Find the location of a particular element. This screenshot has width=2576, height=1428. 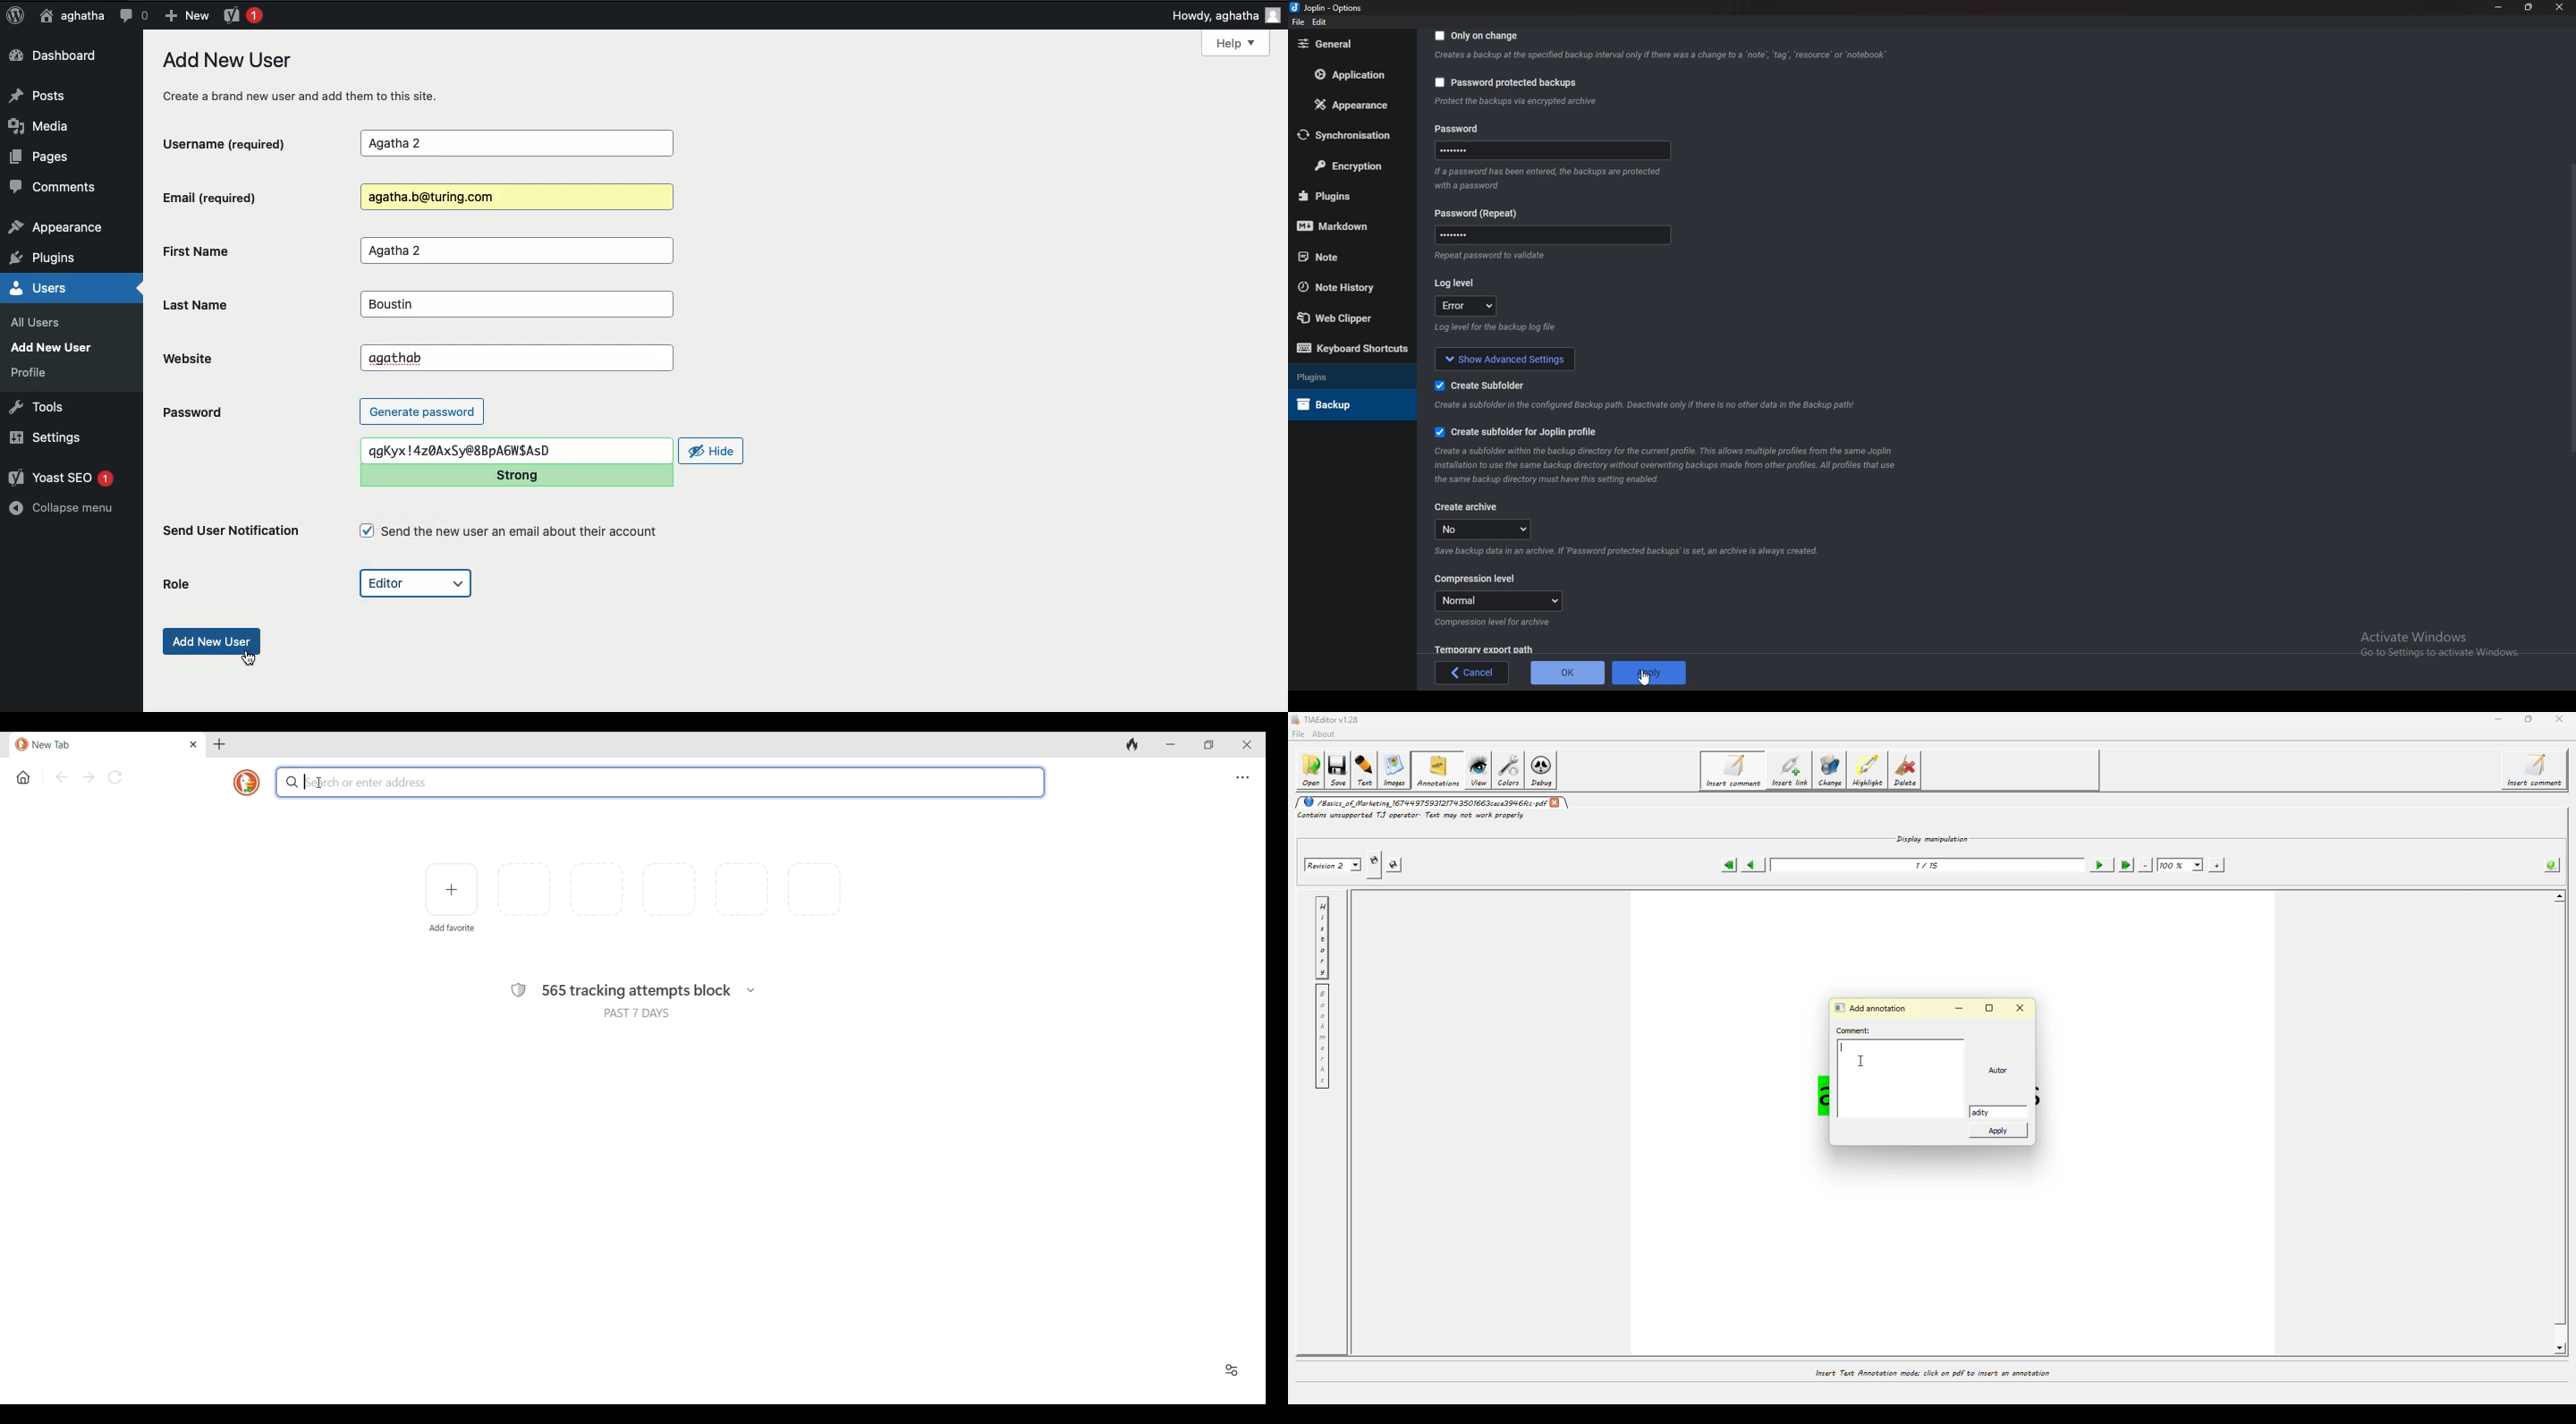

PAST 7 DAYS is located at coordinates (636, 1013).